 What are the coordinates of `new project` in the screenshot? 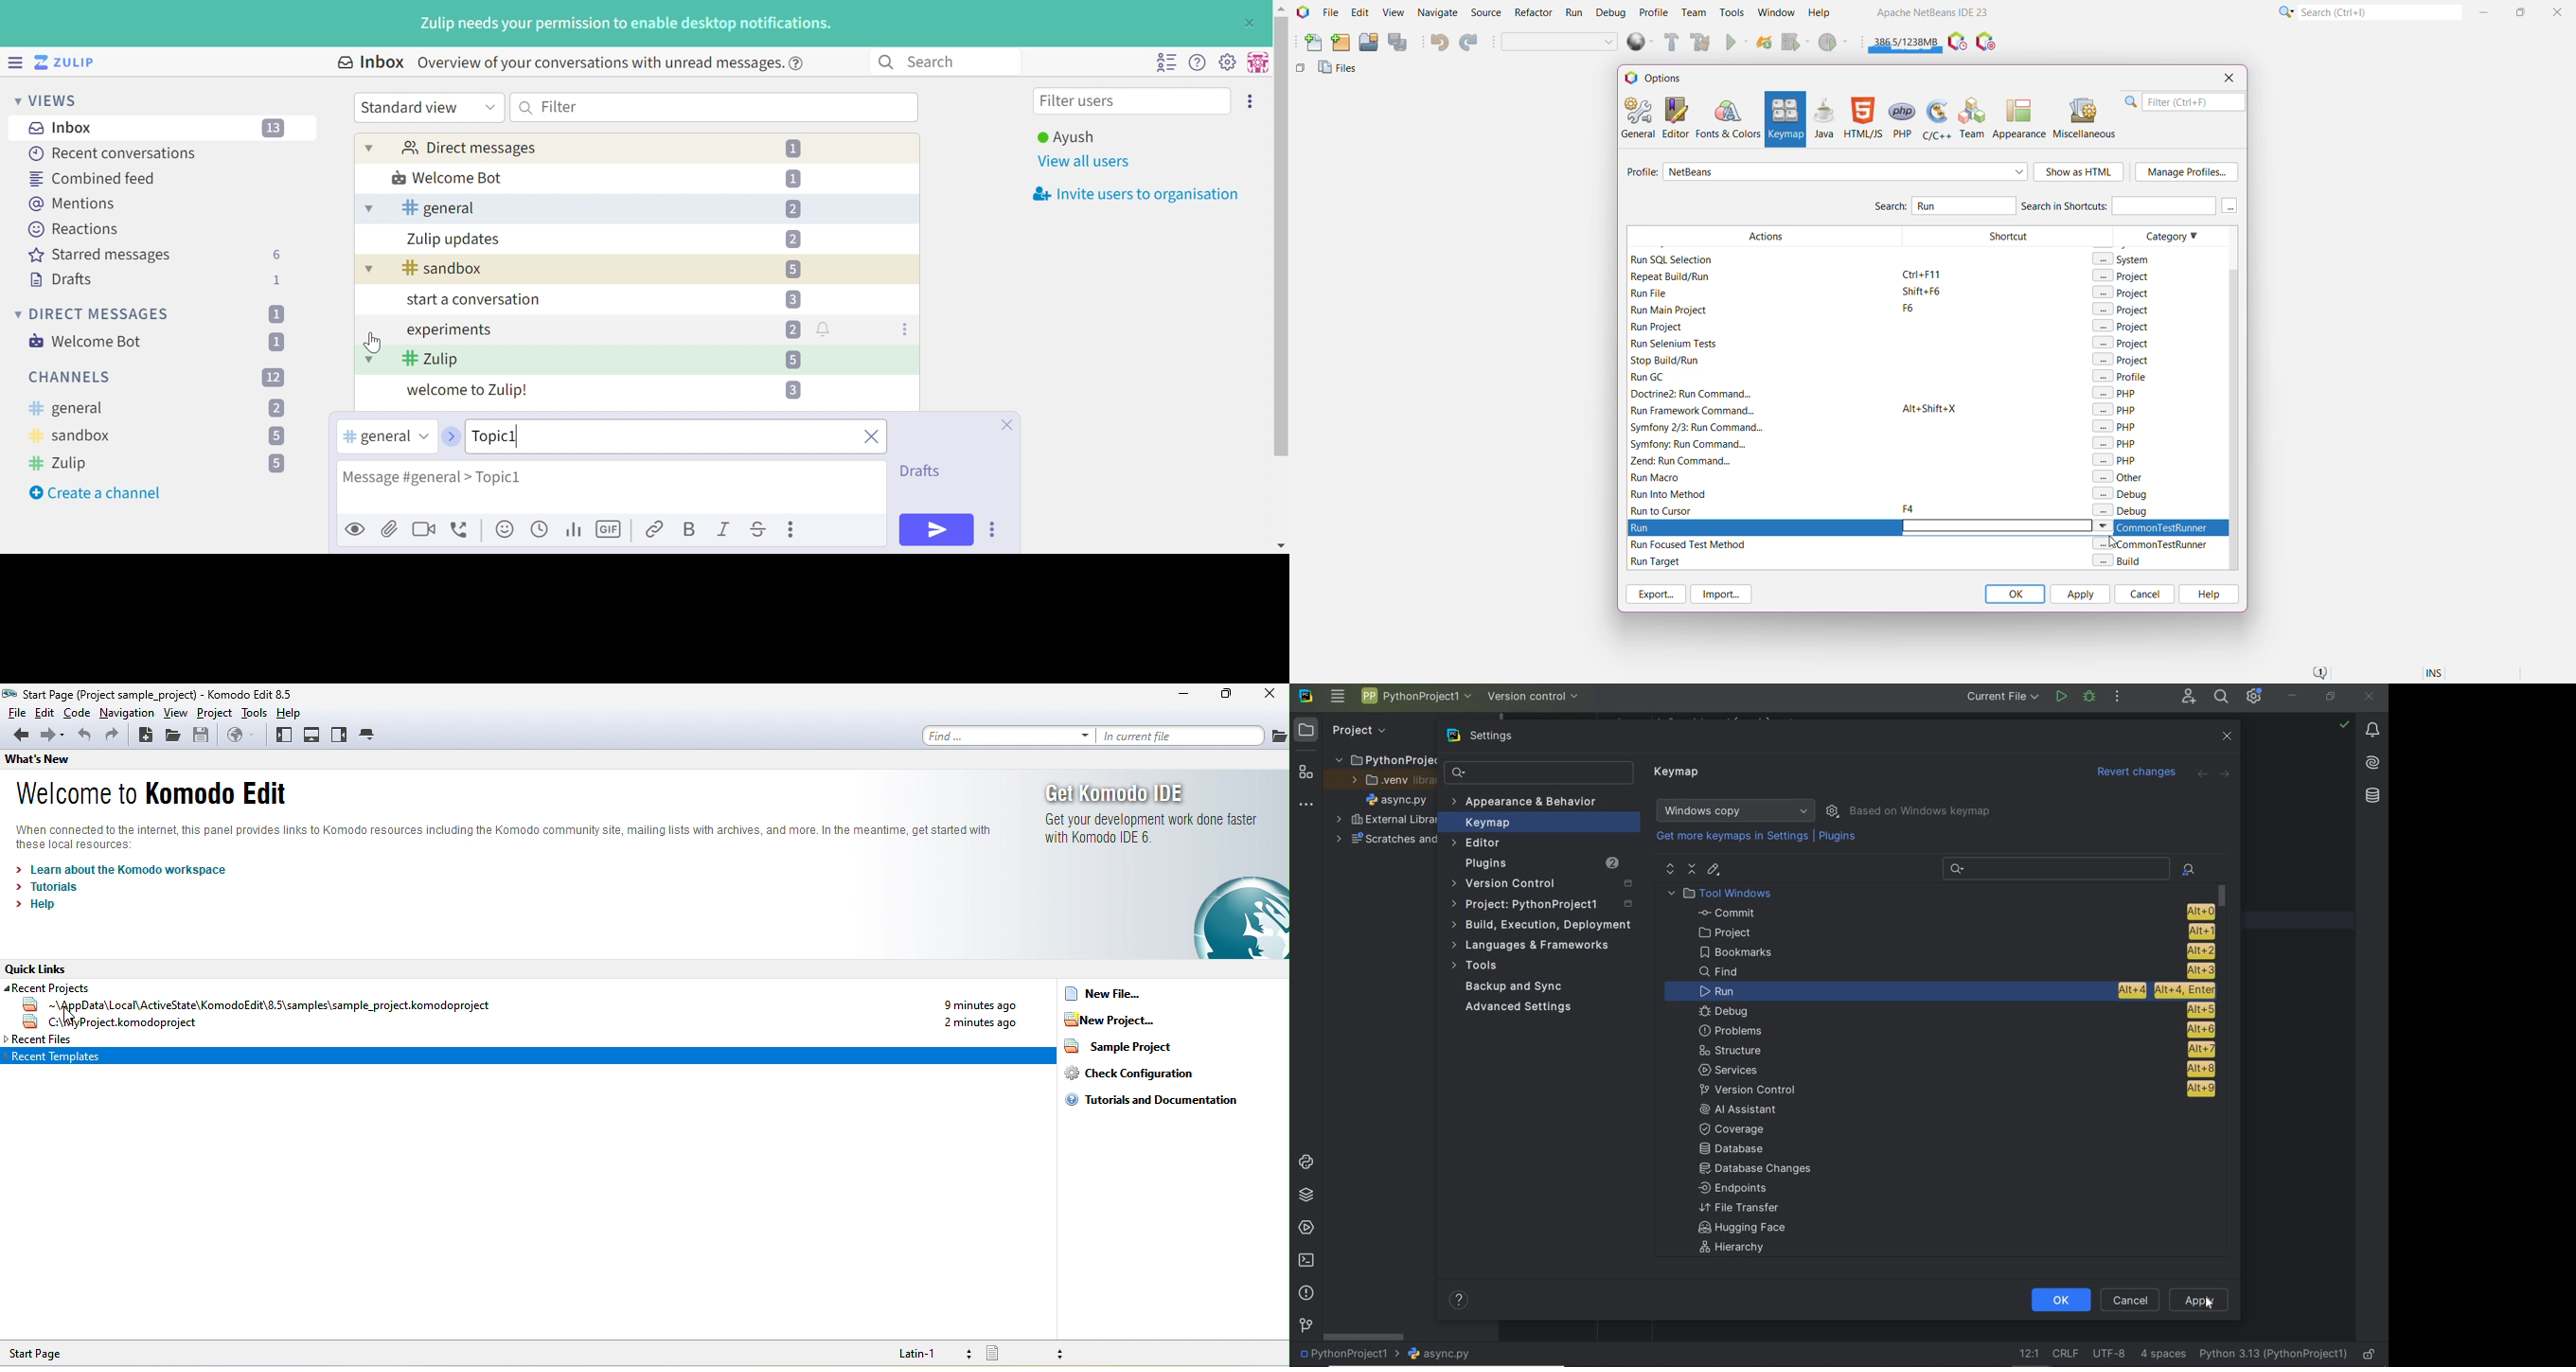 It's located at (1127, 1024).